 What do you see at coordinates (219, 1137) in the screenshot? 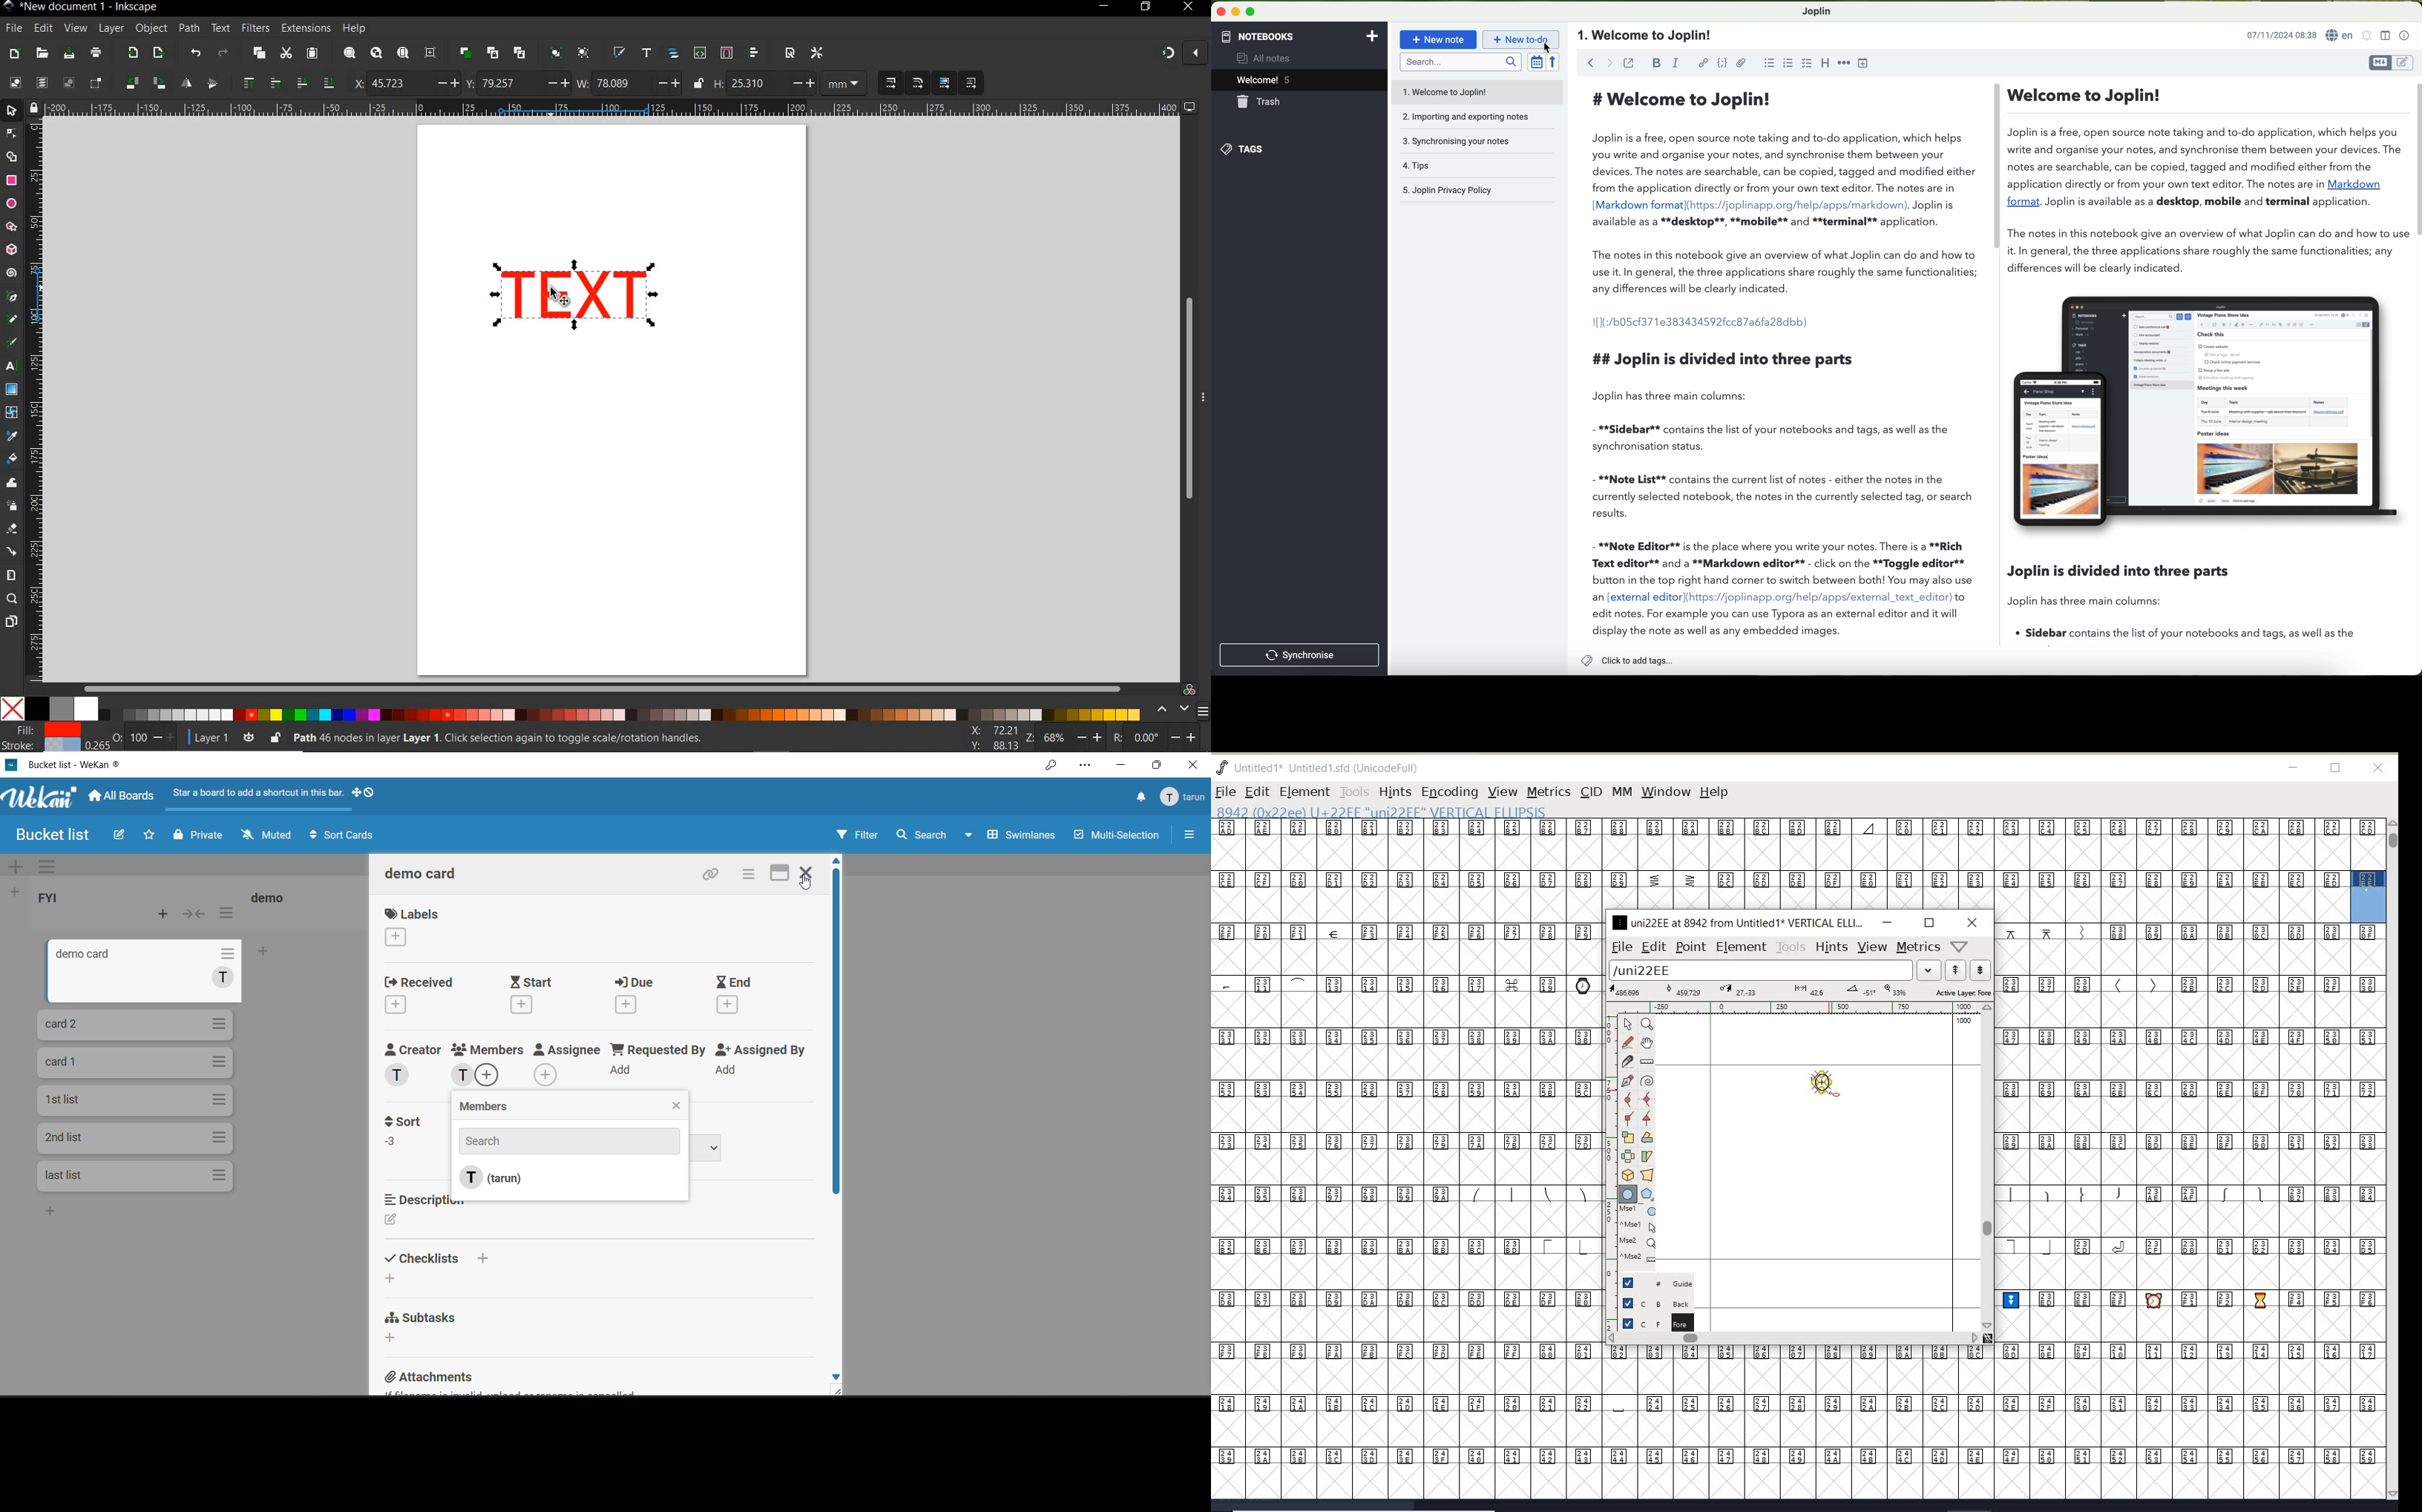
I see `card actions` at bounding box center [219, 1137].